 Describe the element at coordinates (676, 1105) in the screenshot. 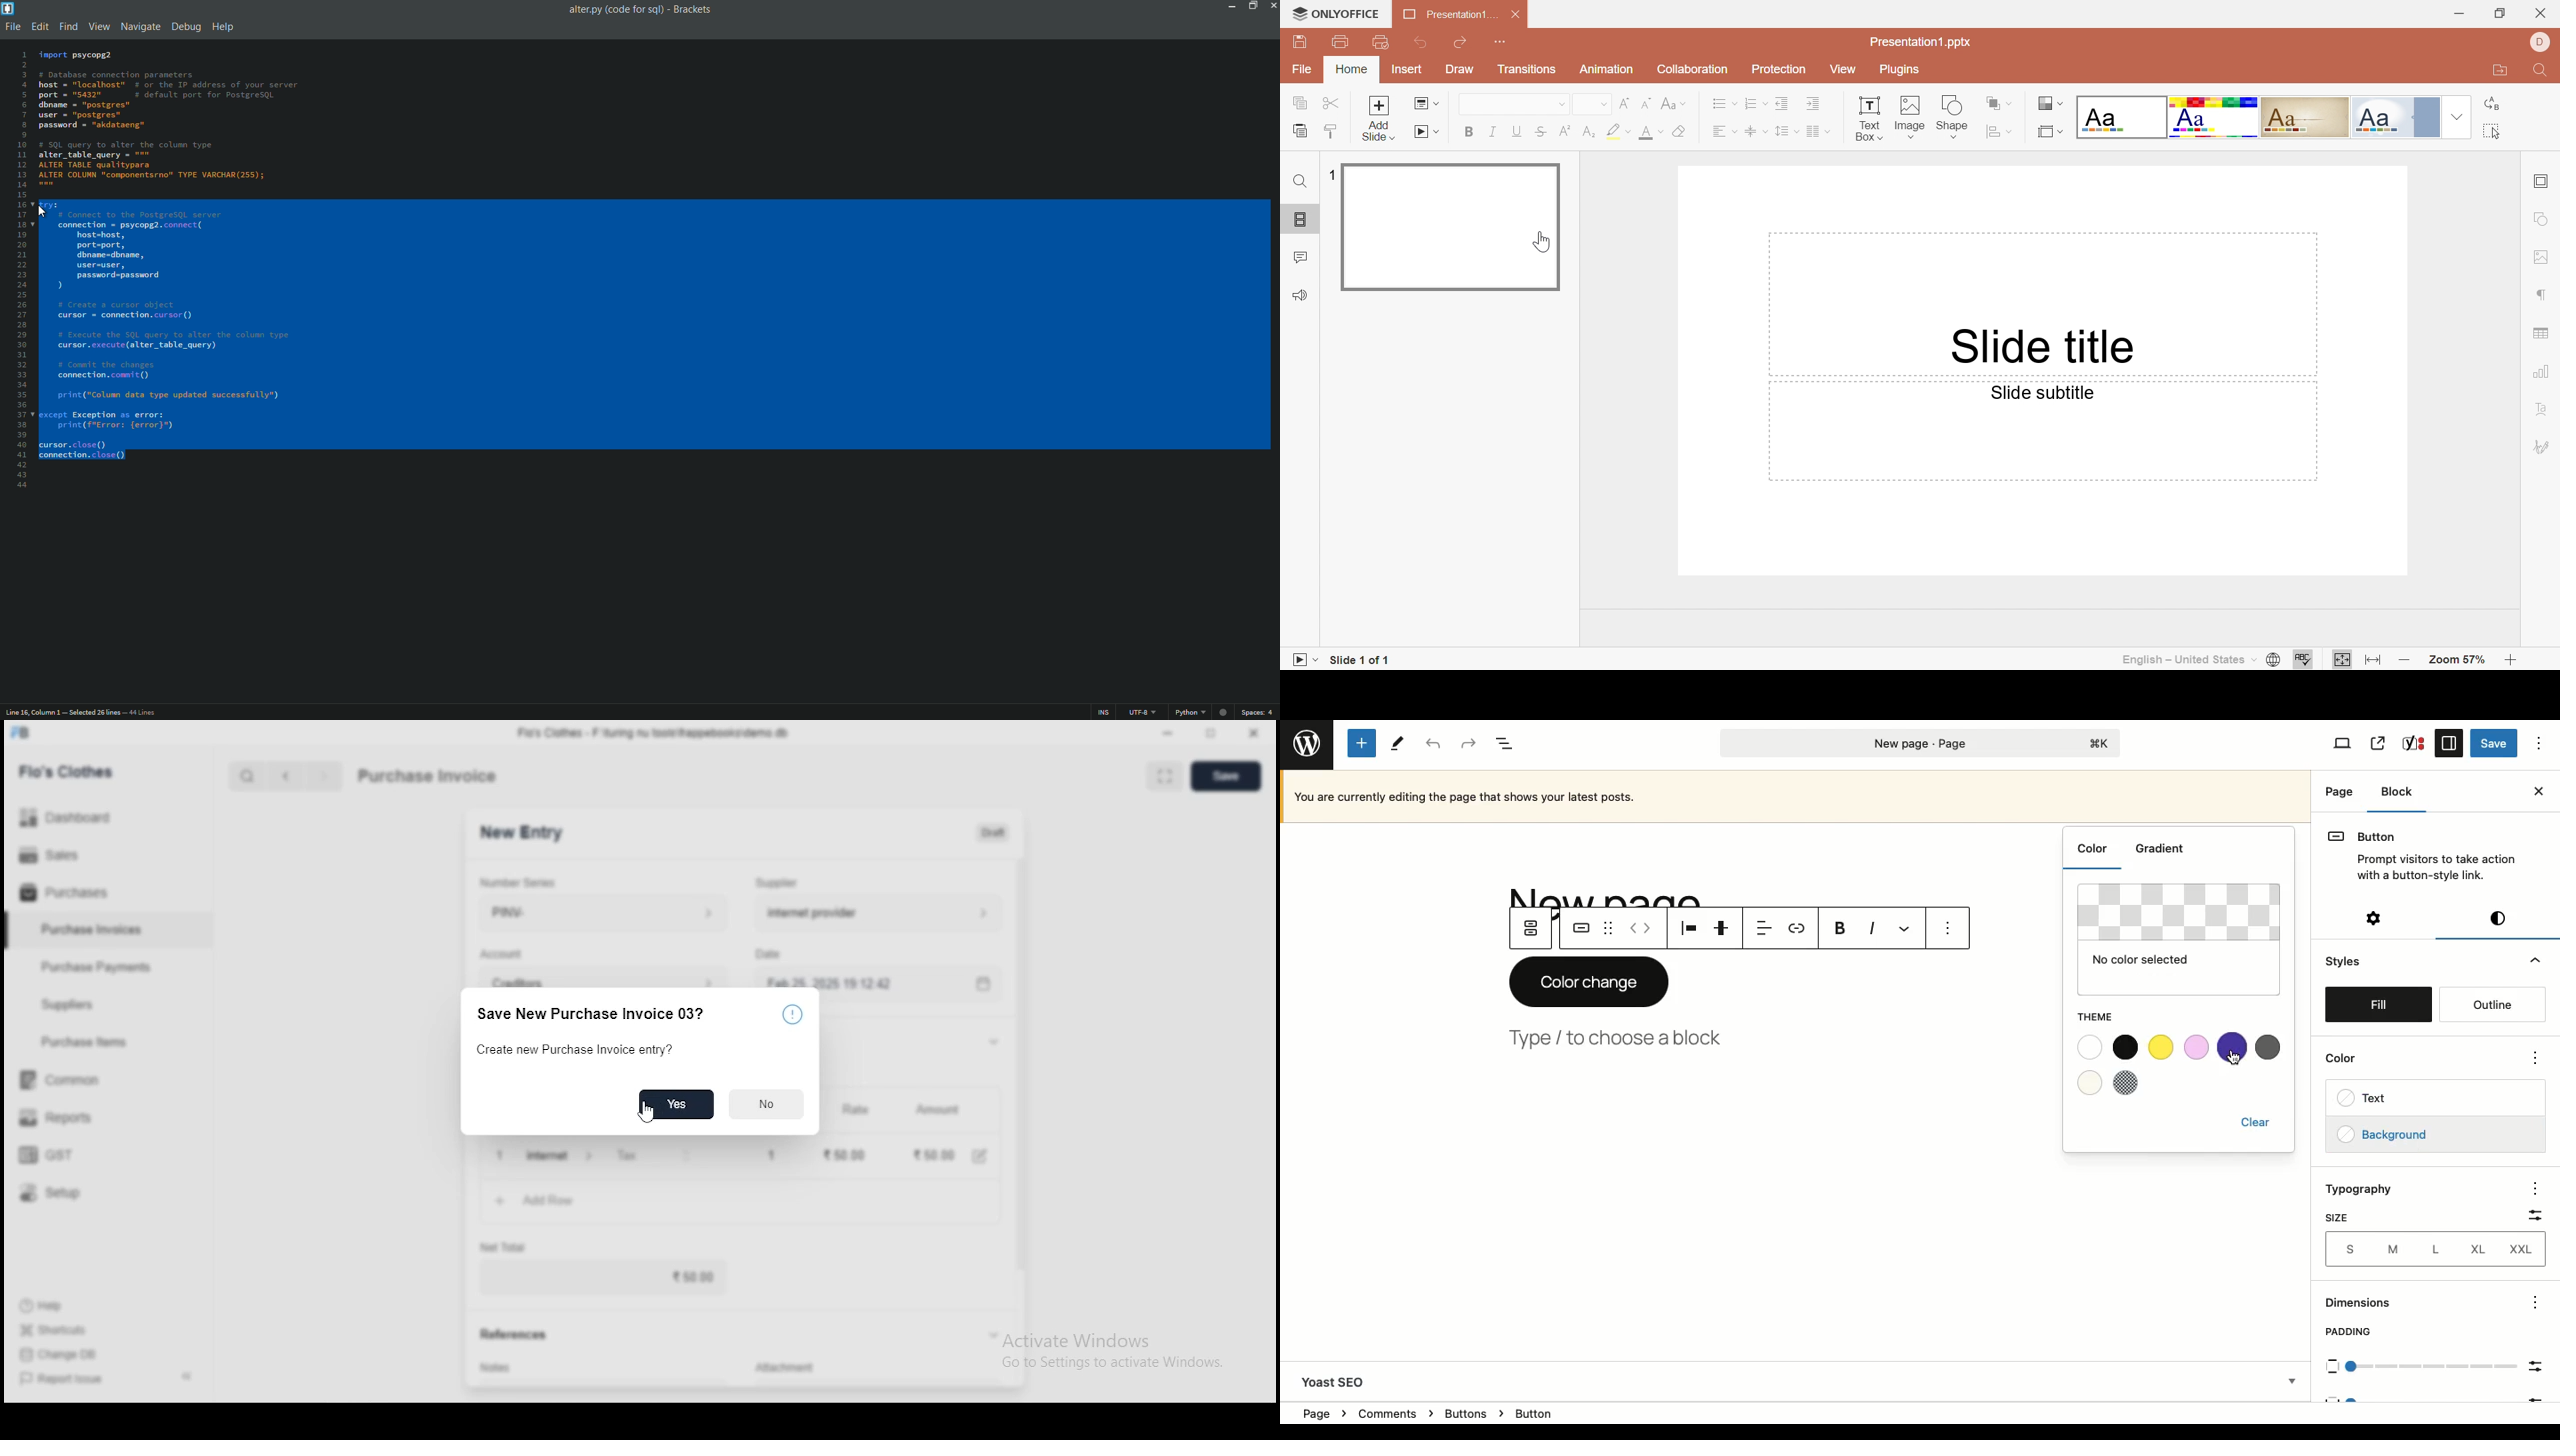

I see `yes` at that location.